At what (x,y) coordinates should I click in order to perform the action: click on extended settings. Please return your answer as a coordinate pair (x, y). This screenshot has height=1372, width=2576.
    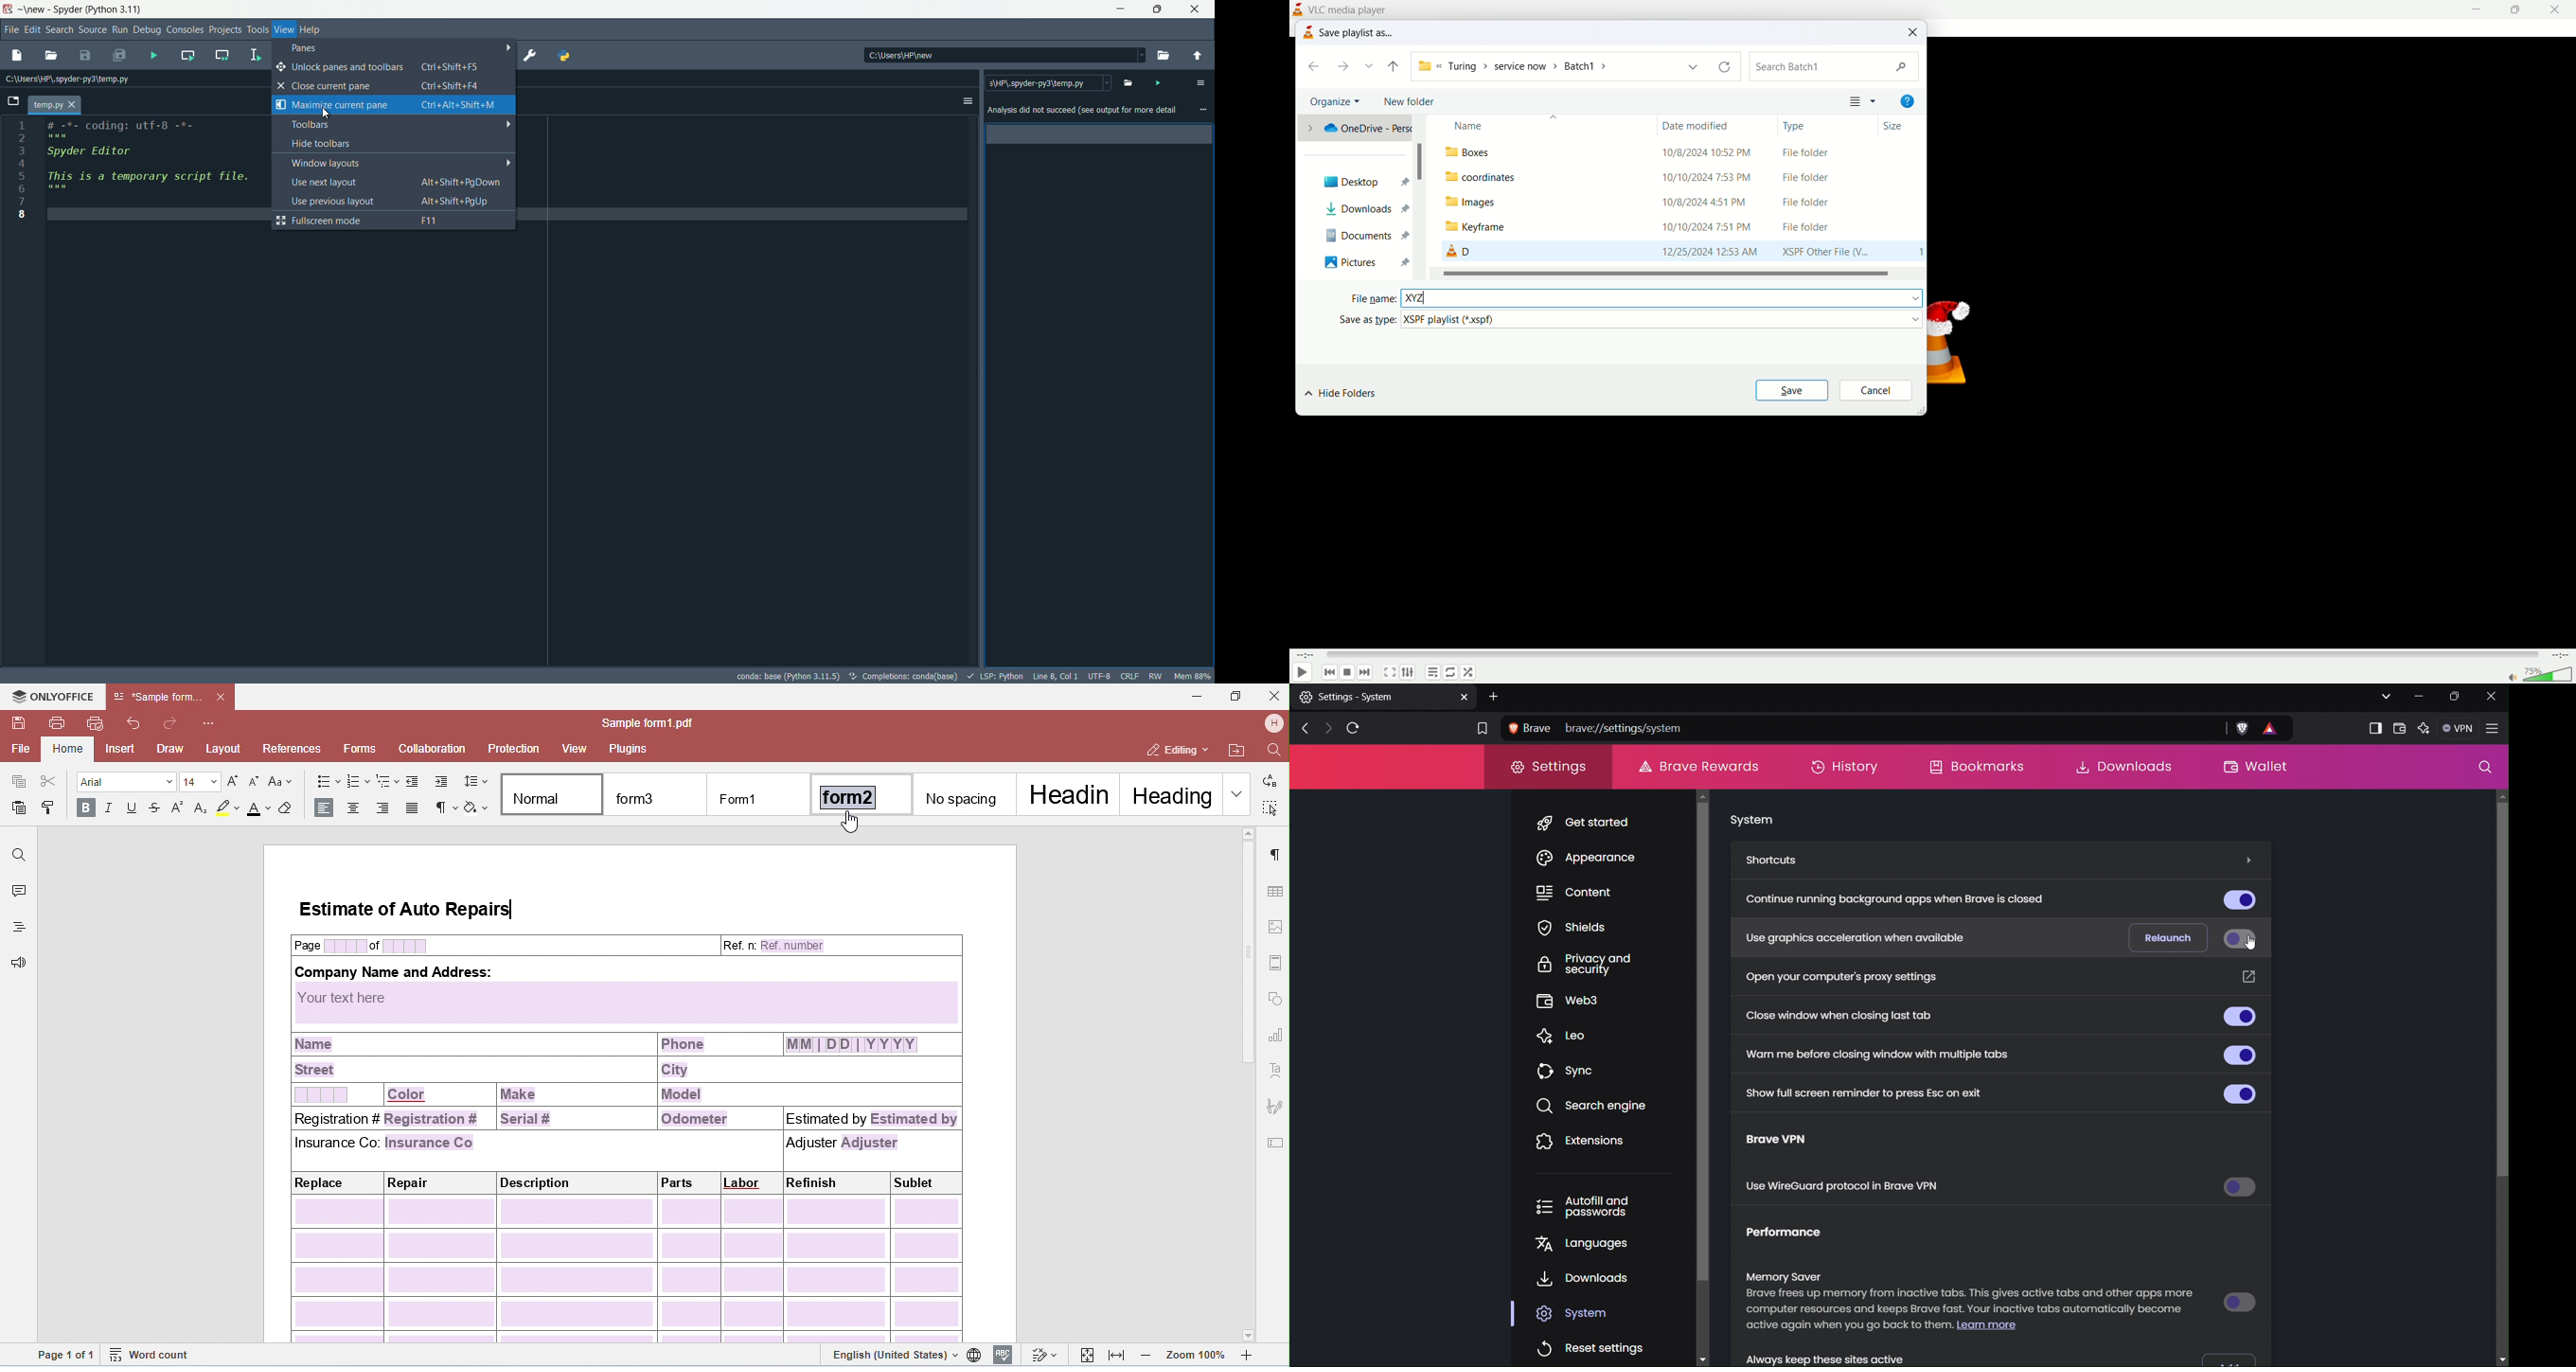
    Looking at the image, I should click on (1407, 673).